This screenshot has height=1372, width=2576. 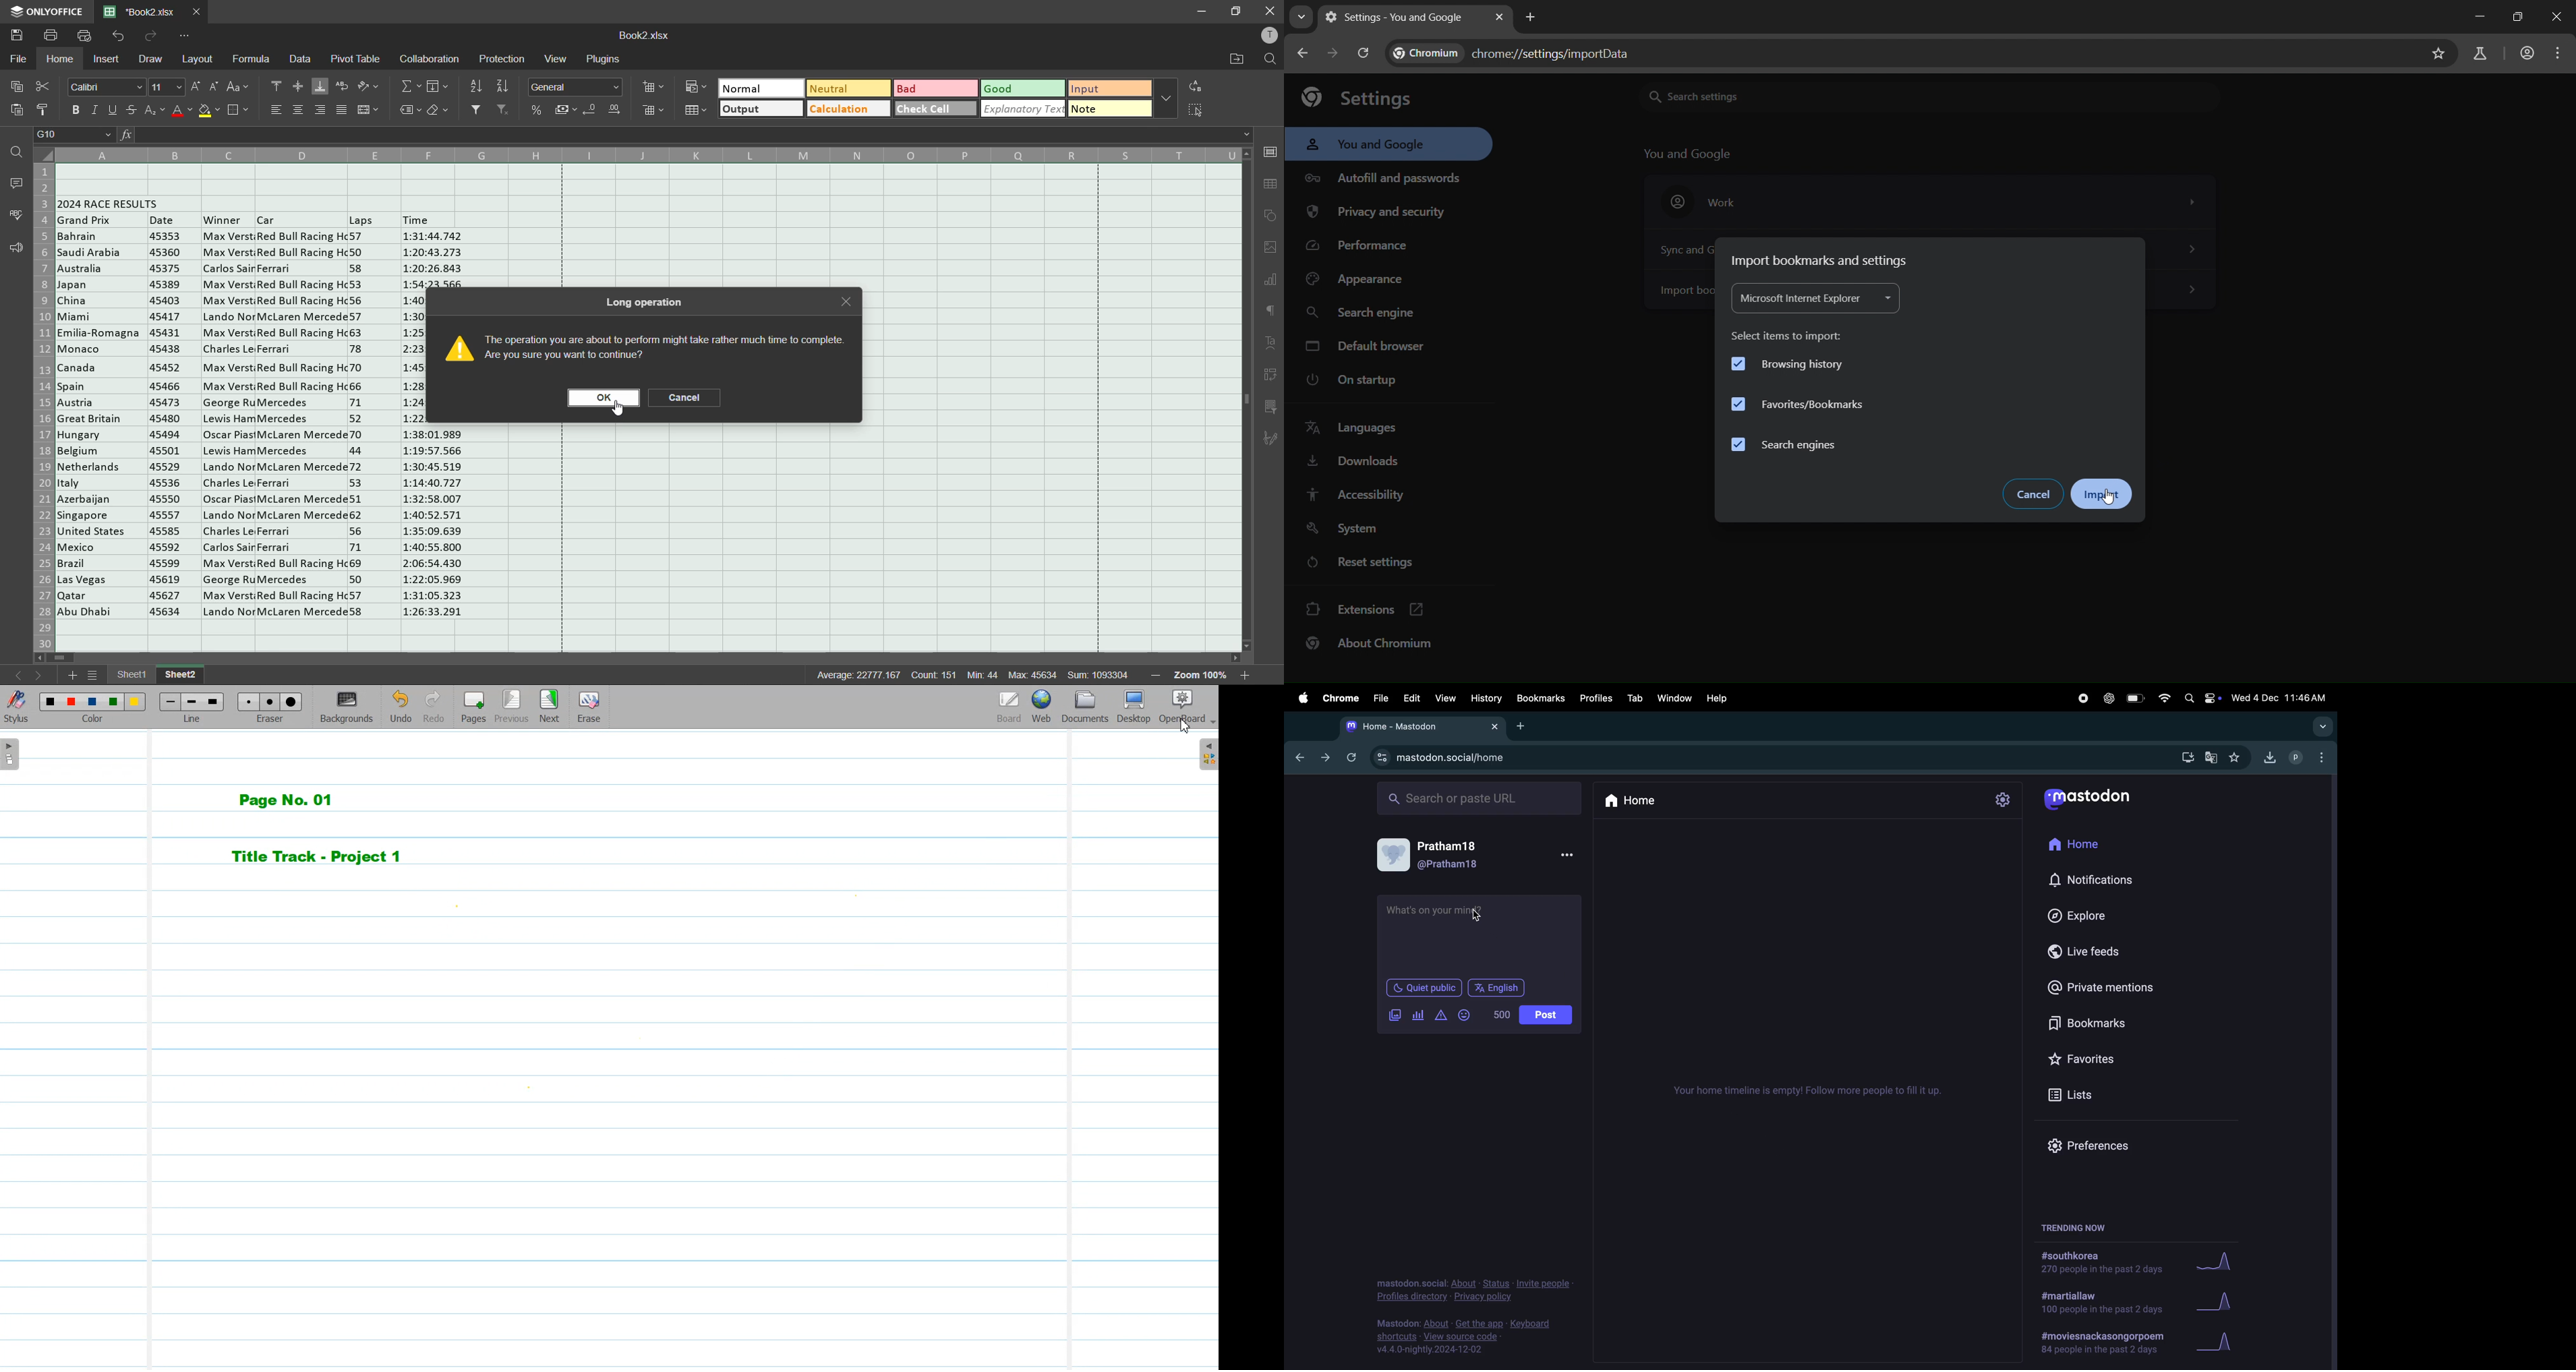 What do you see at coordinates (1305, 52) in the screenshot?
I see `go back page` at bounding box center [1305, 52].